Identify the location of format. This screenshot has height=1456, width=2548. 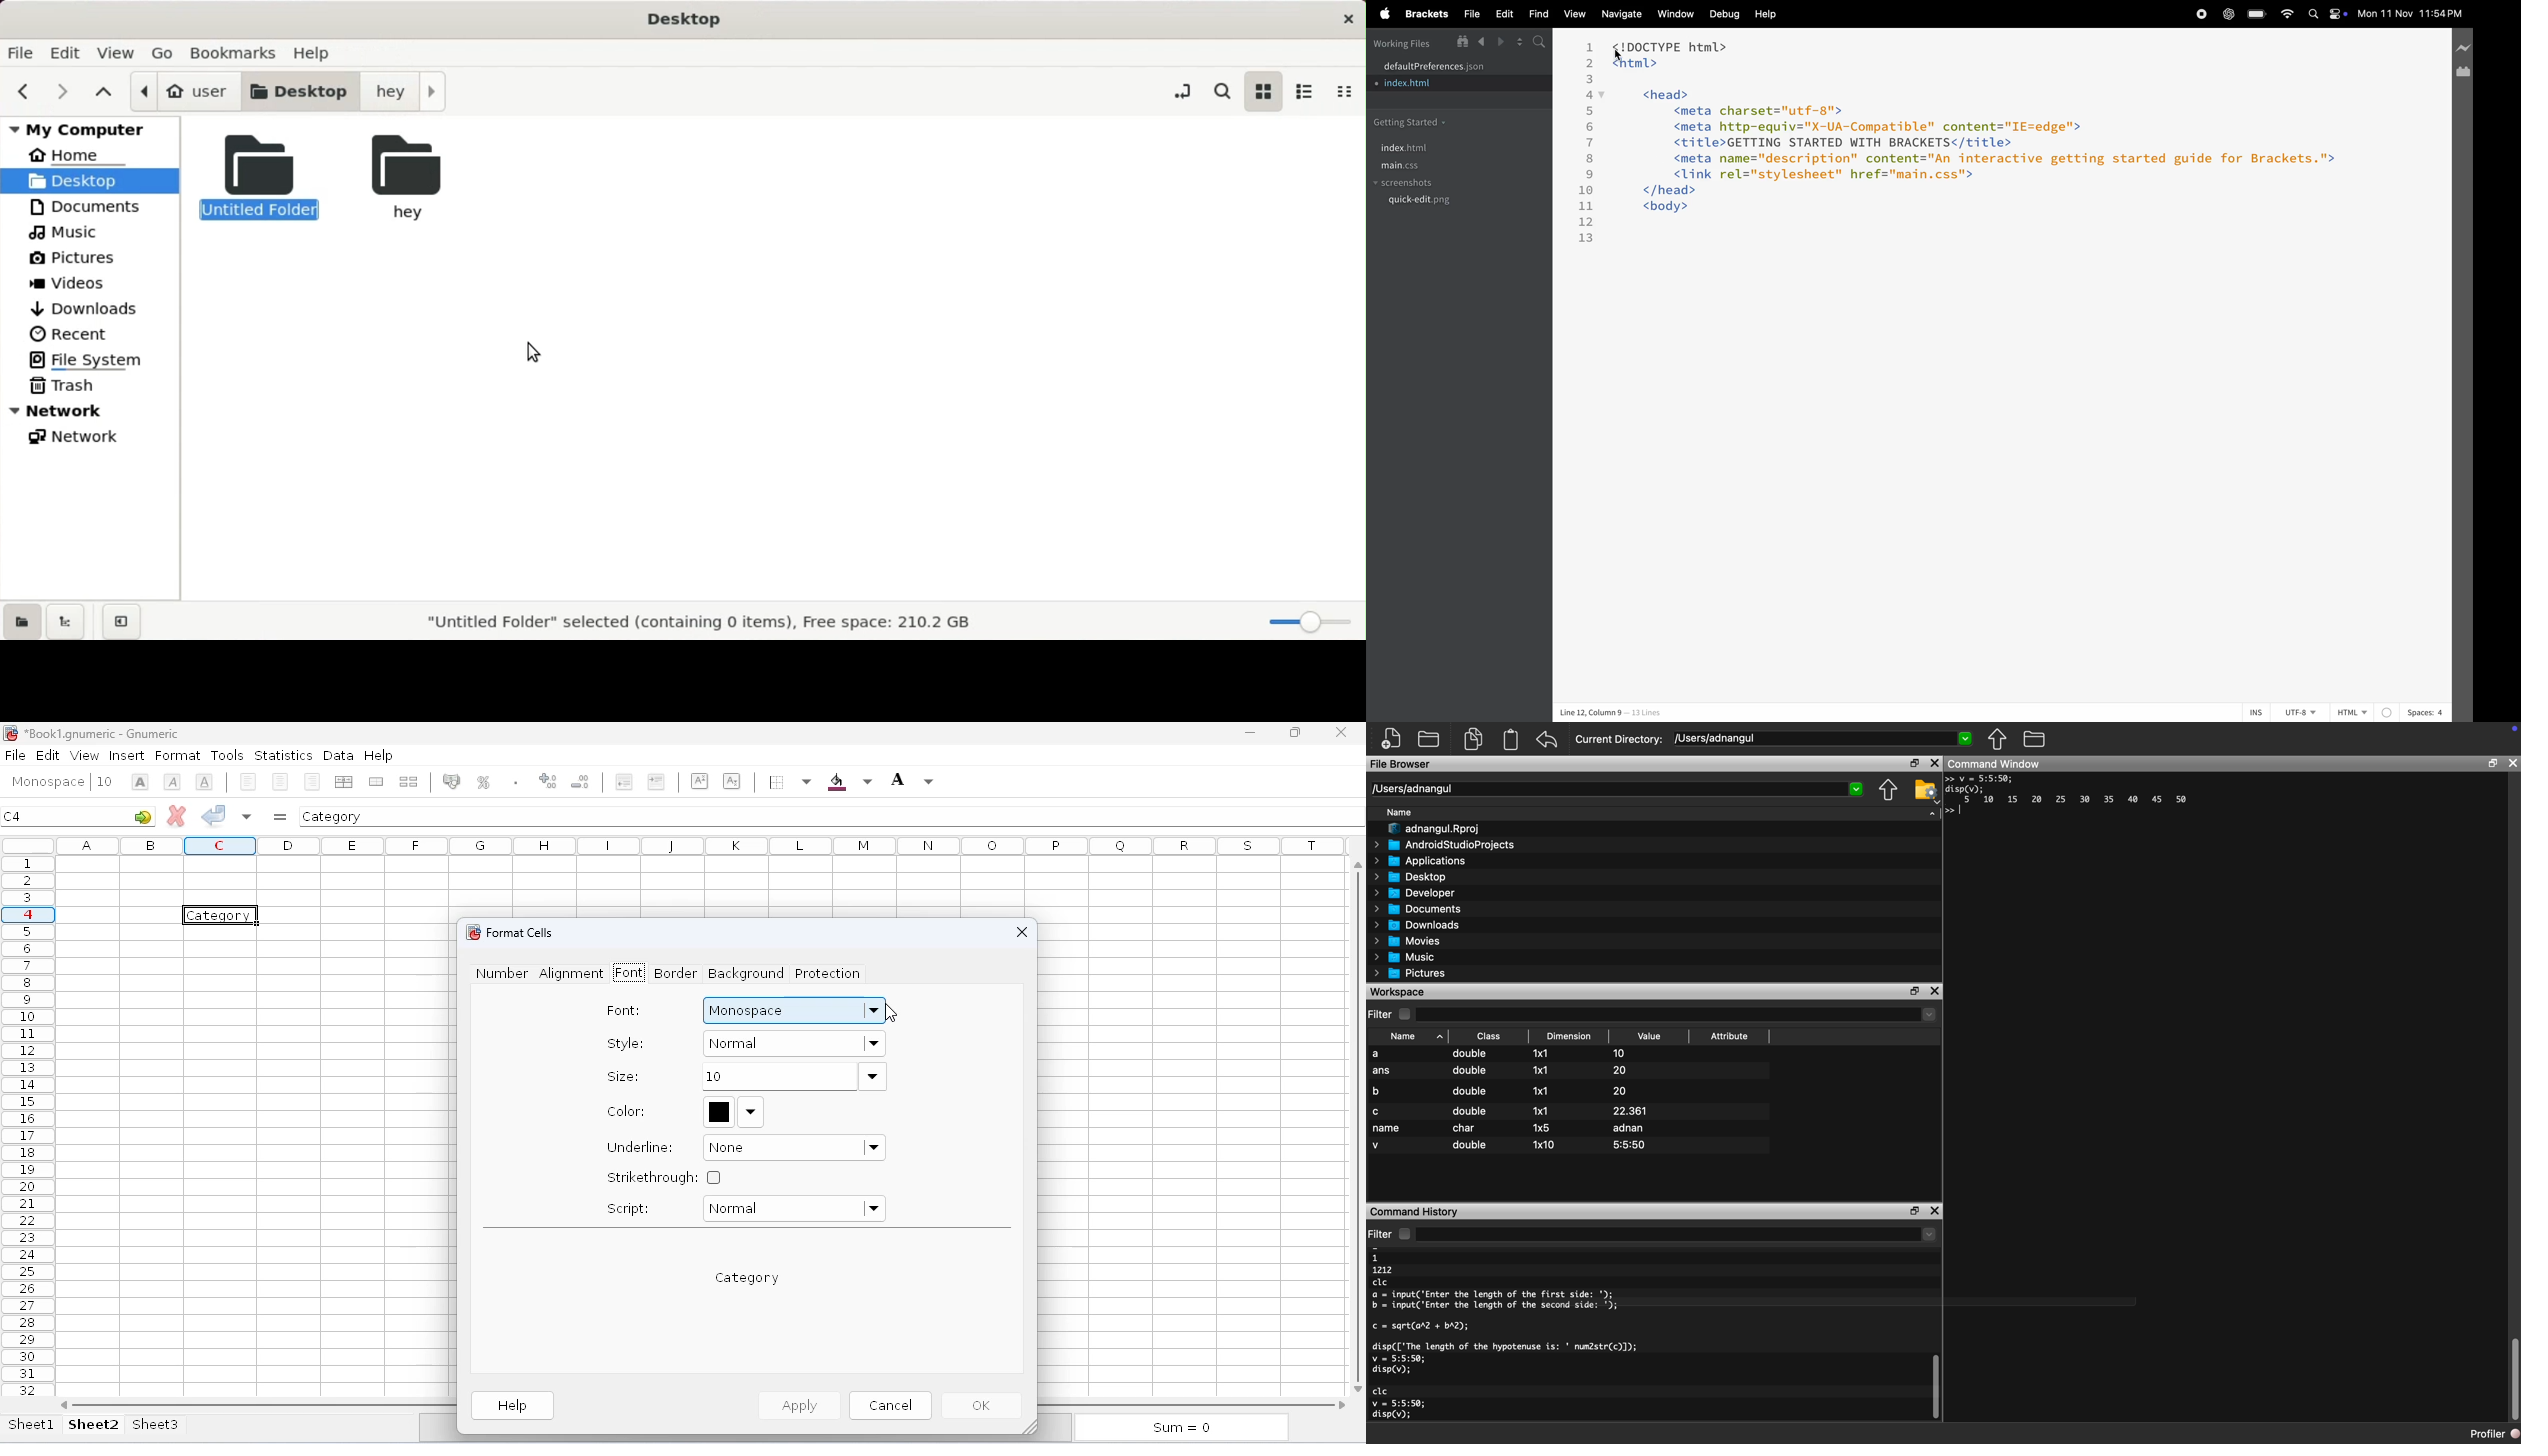
(178, 756).